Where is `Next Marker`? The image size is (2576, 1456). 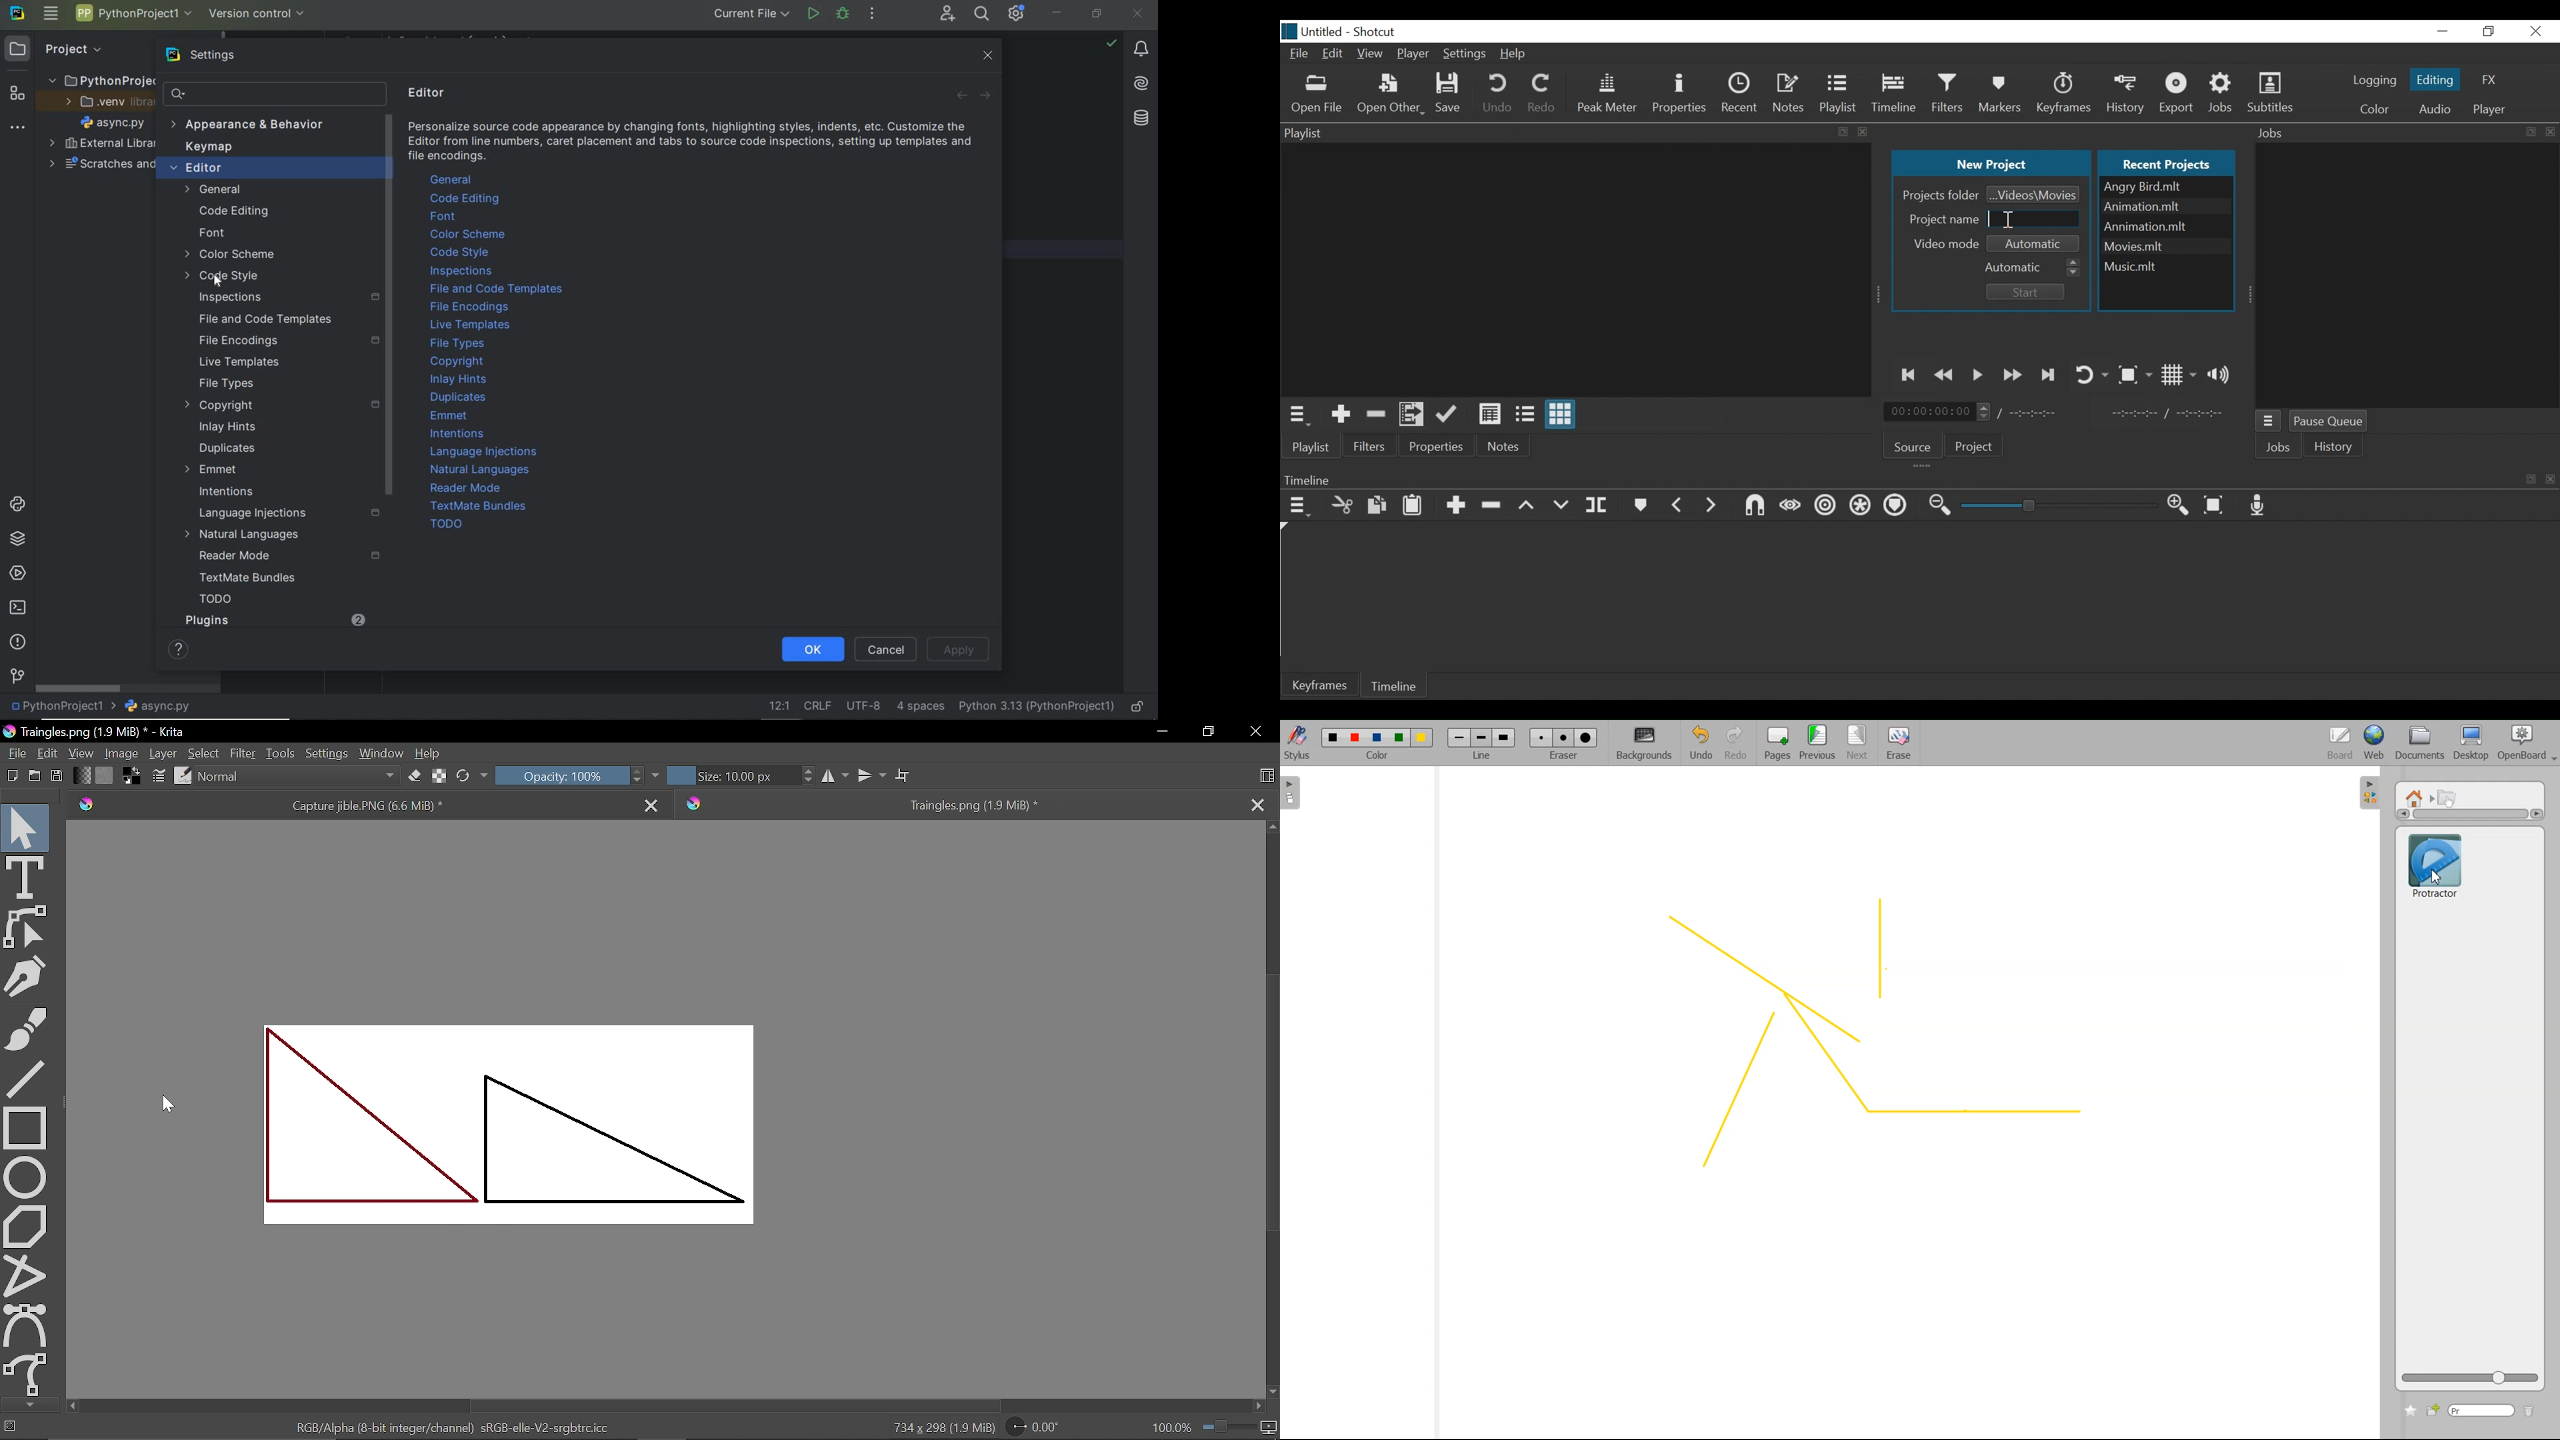
Next Marker is located at coordinates (1711, 504).